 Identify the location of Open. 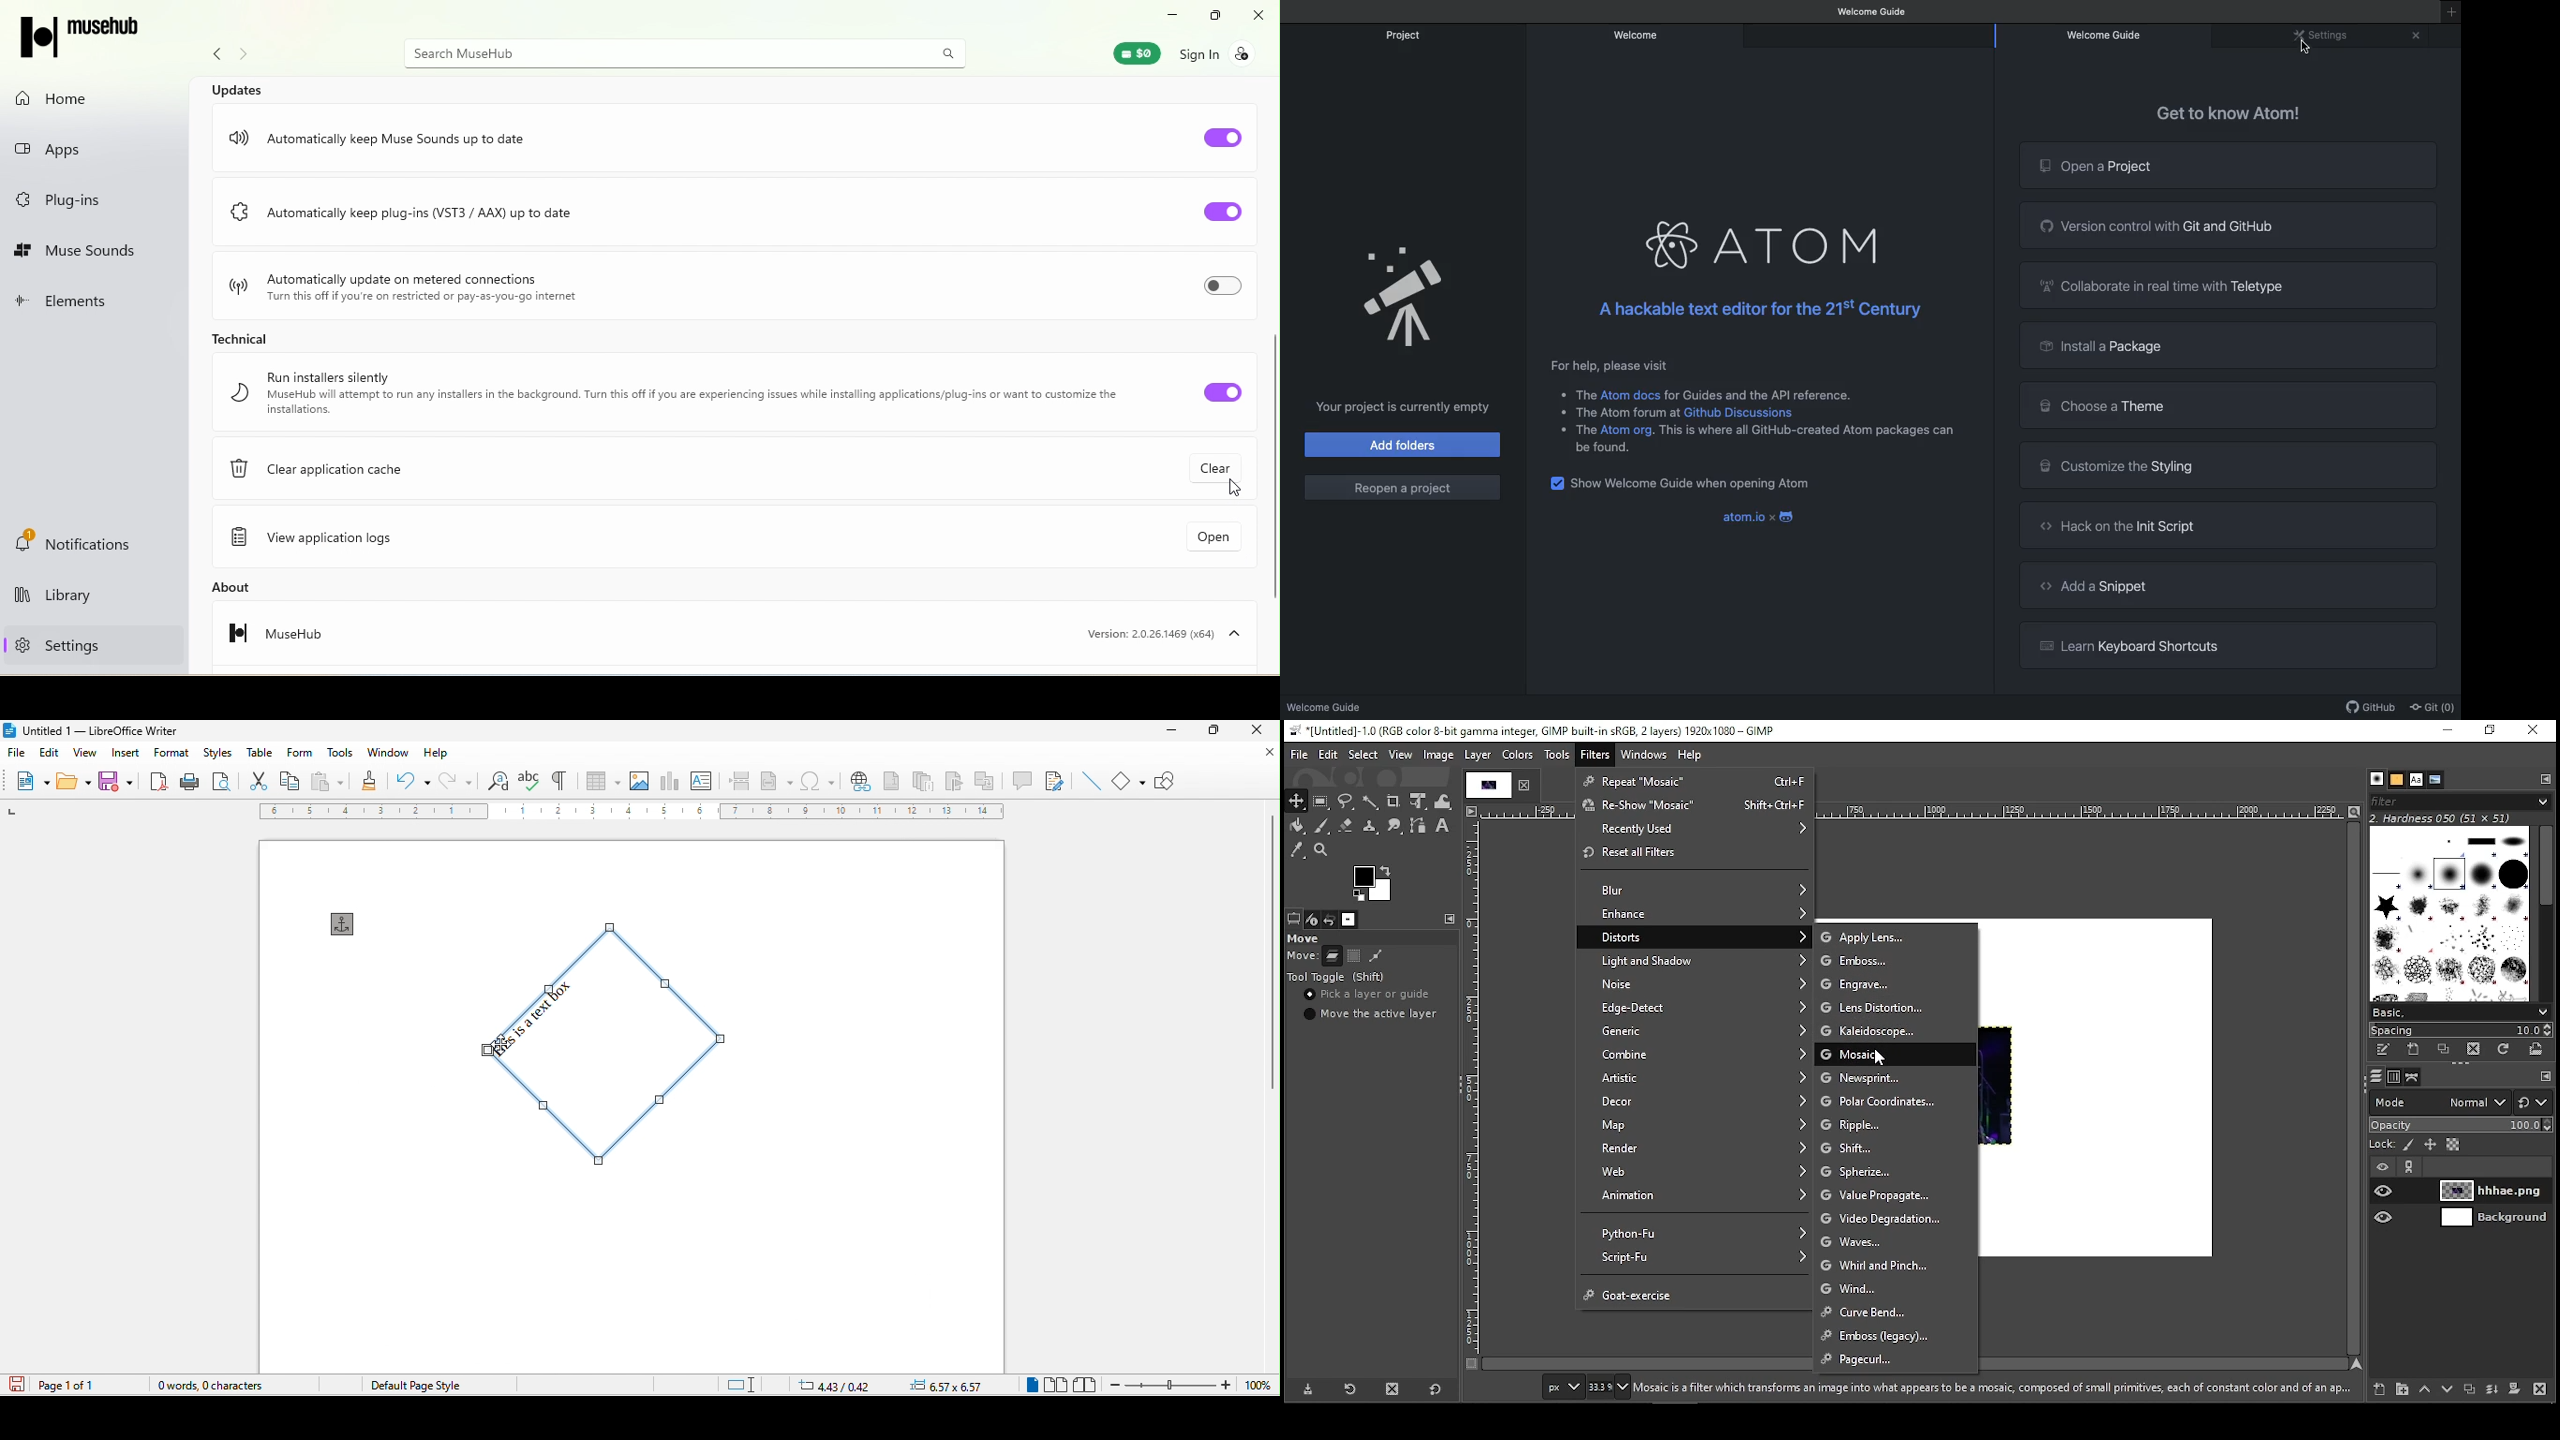
(1196, 542).